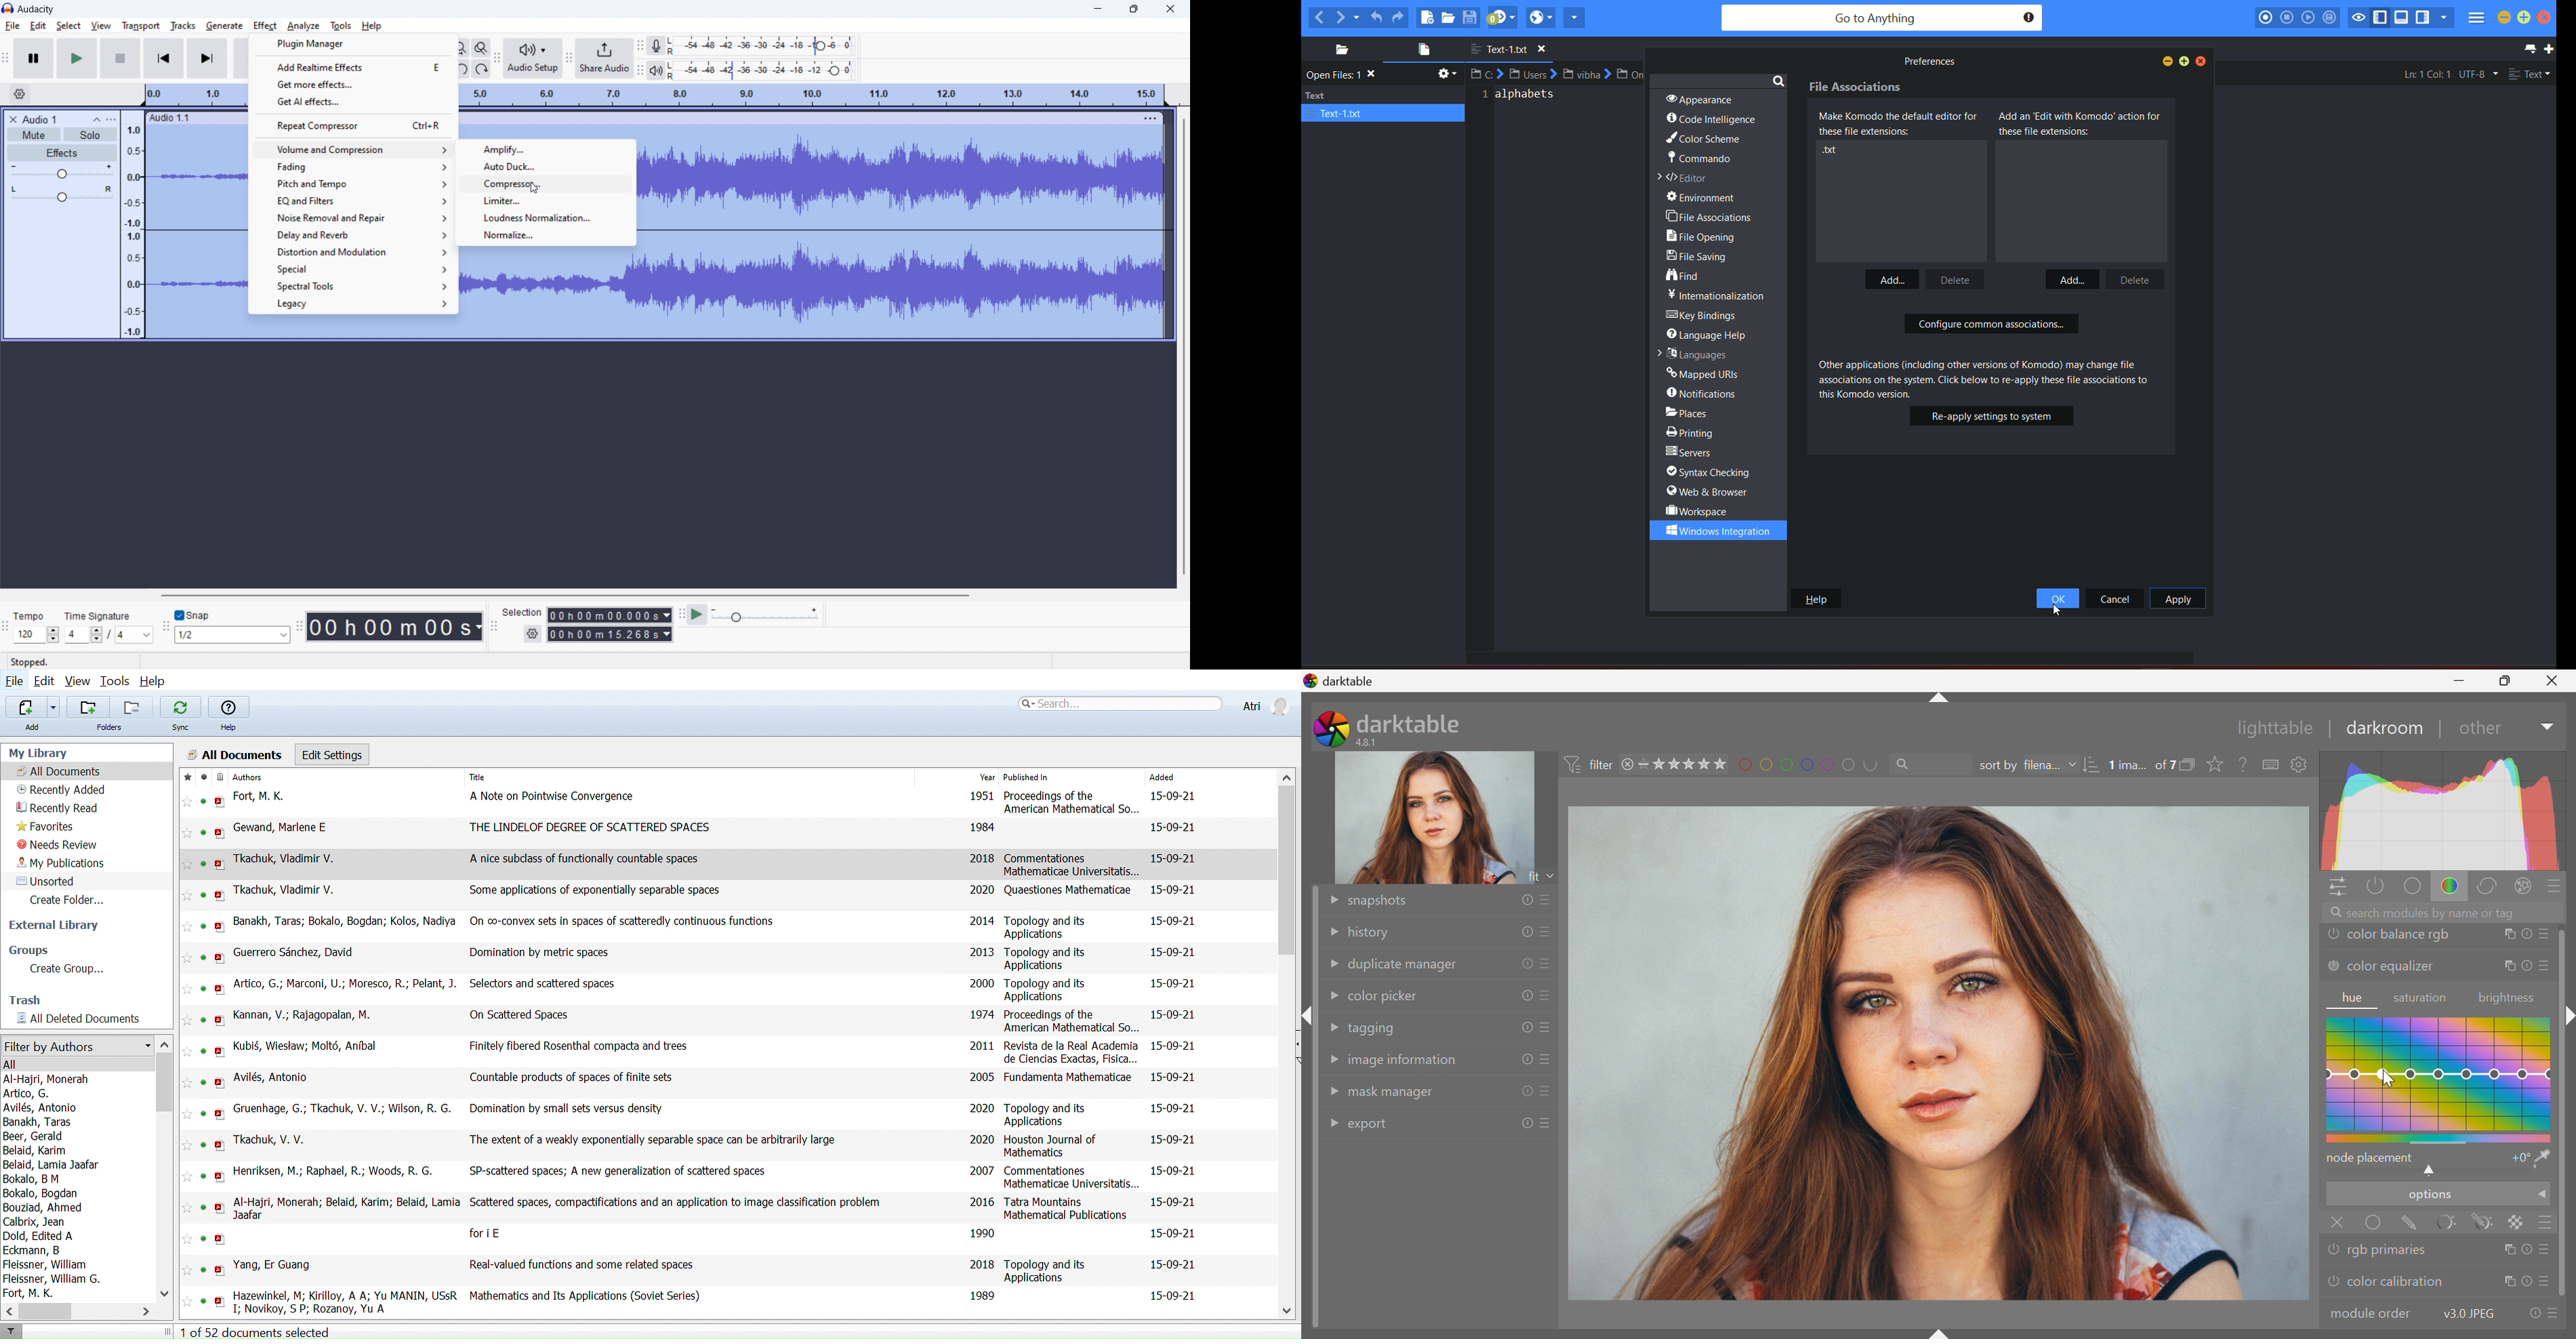 The height and width of the screenshot is (1344, 2576). Describe the element at coordinates (481, 69) in the screenshot. I see `redo` at that location.